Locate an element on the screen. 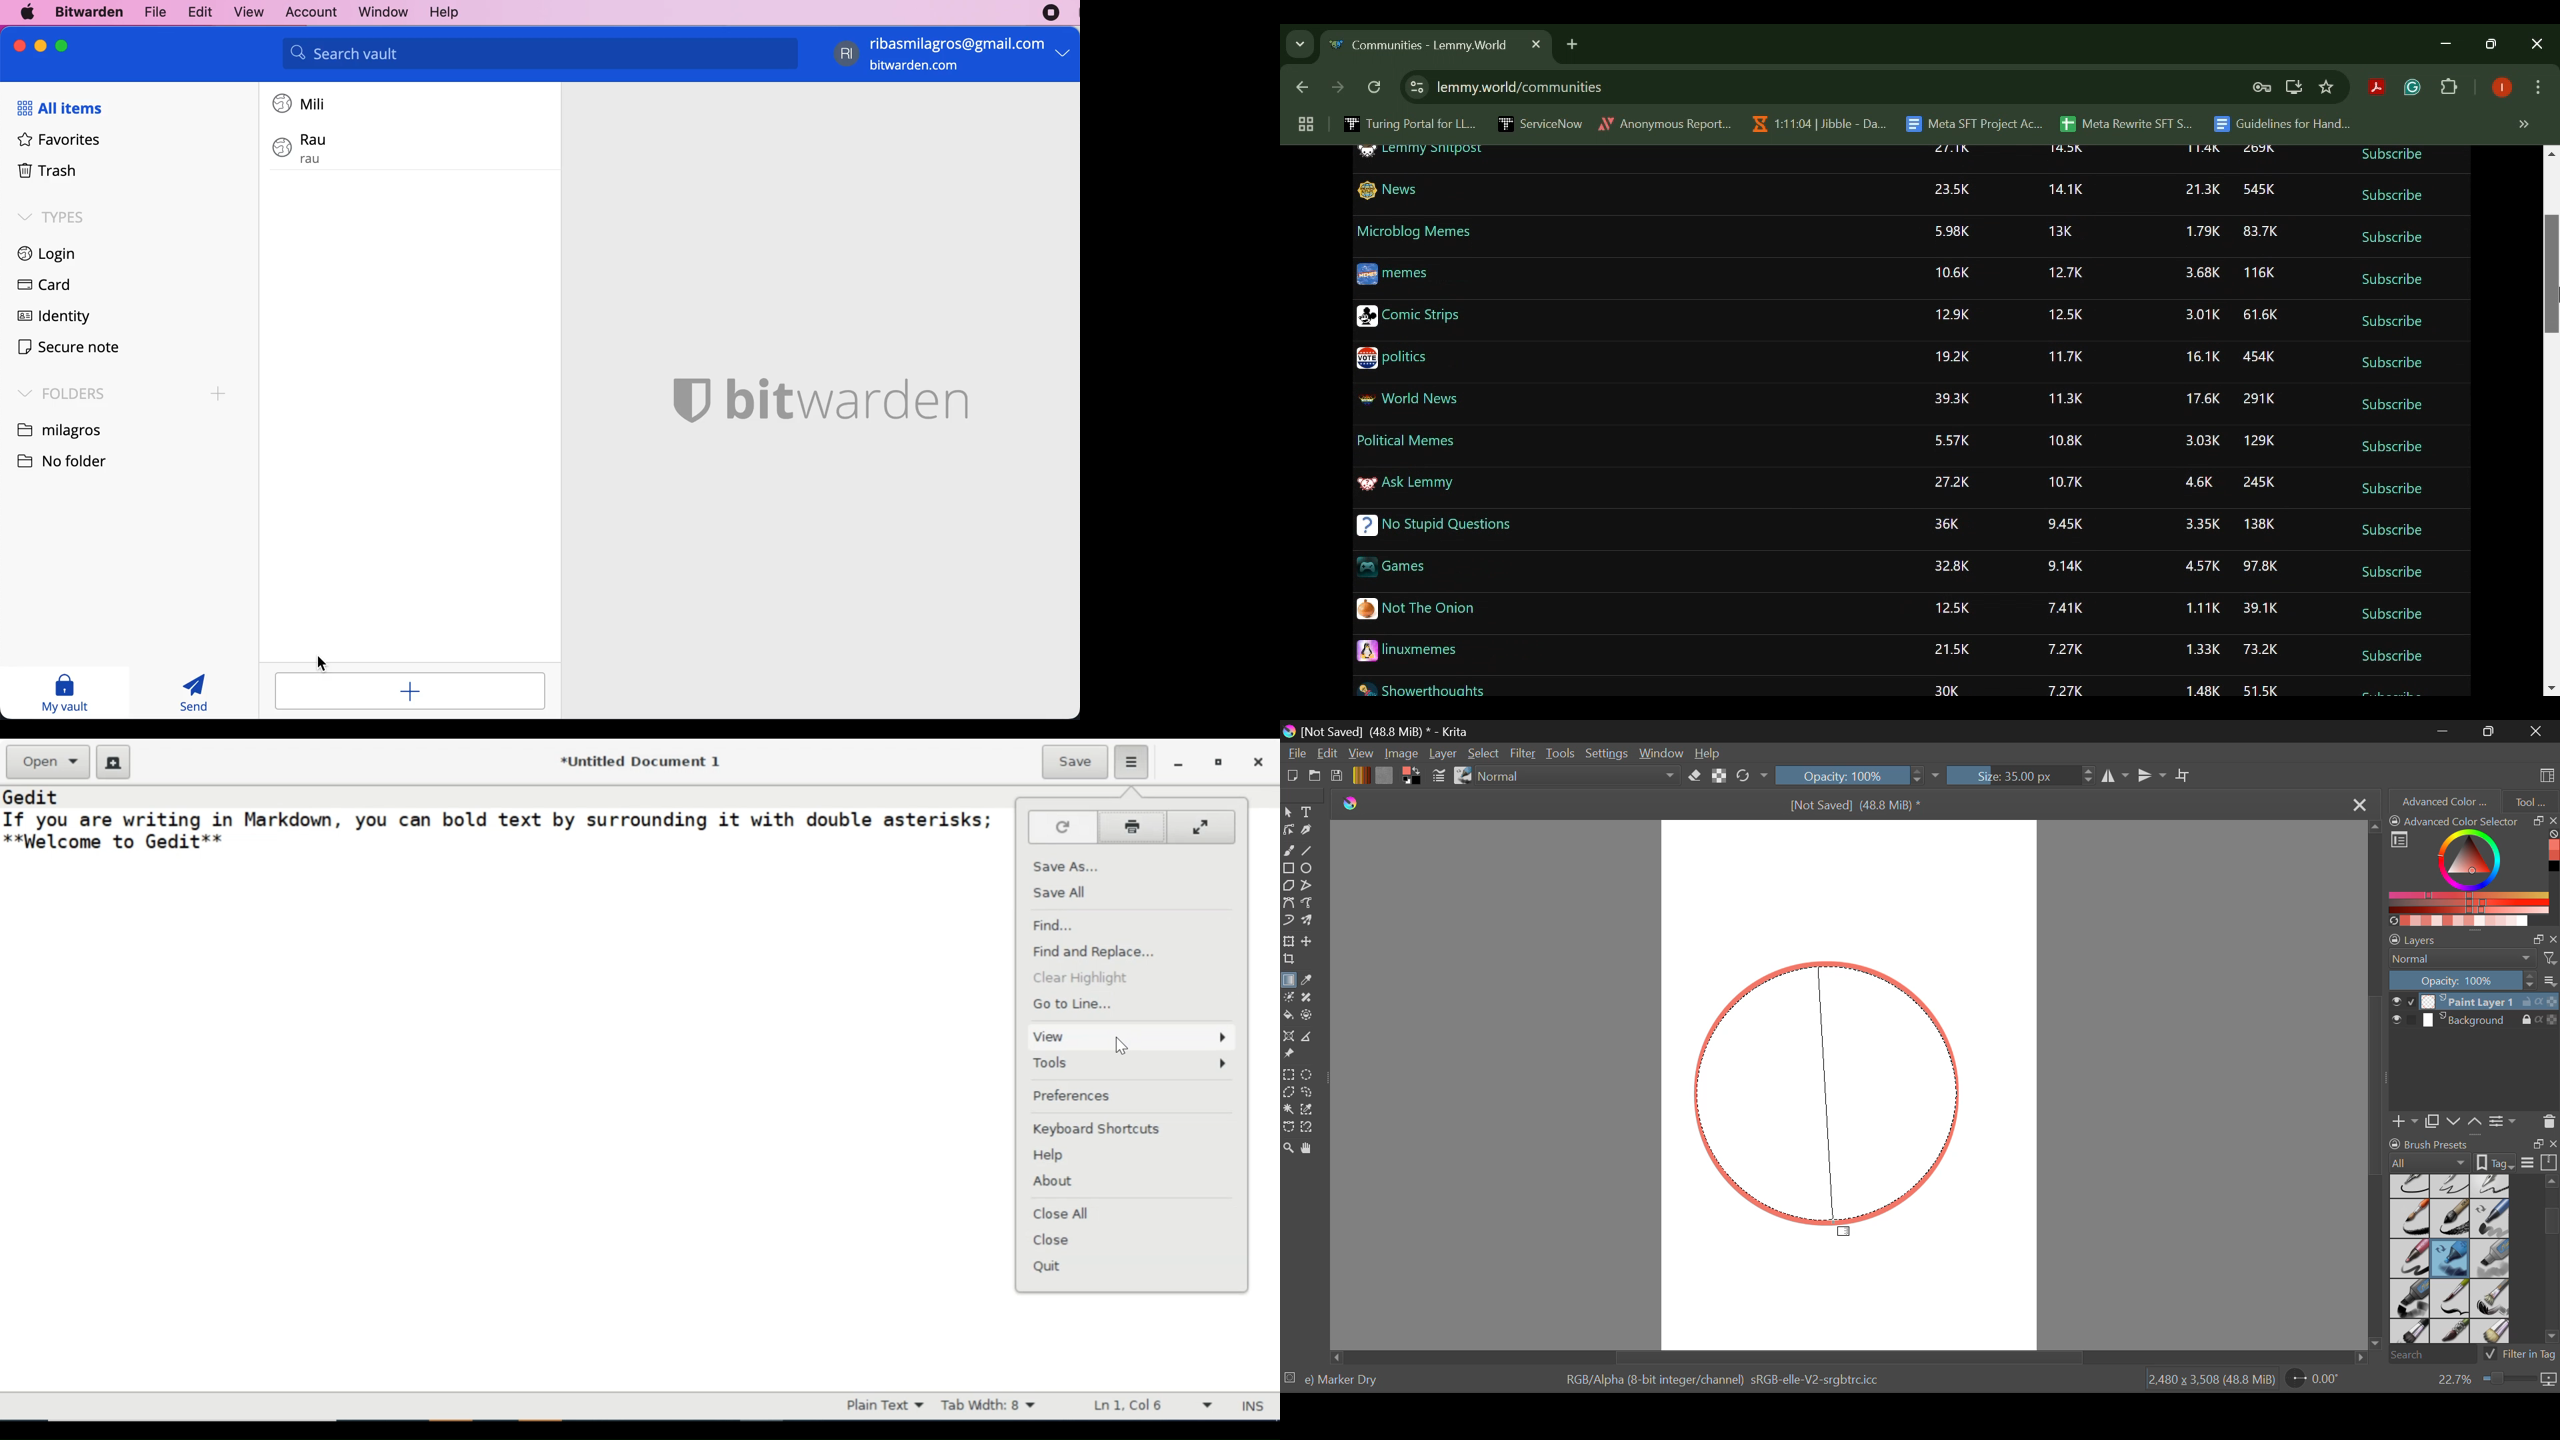 This screenshot has width=2576, height=1456. Add folder is located at coordinates (218, 394).